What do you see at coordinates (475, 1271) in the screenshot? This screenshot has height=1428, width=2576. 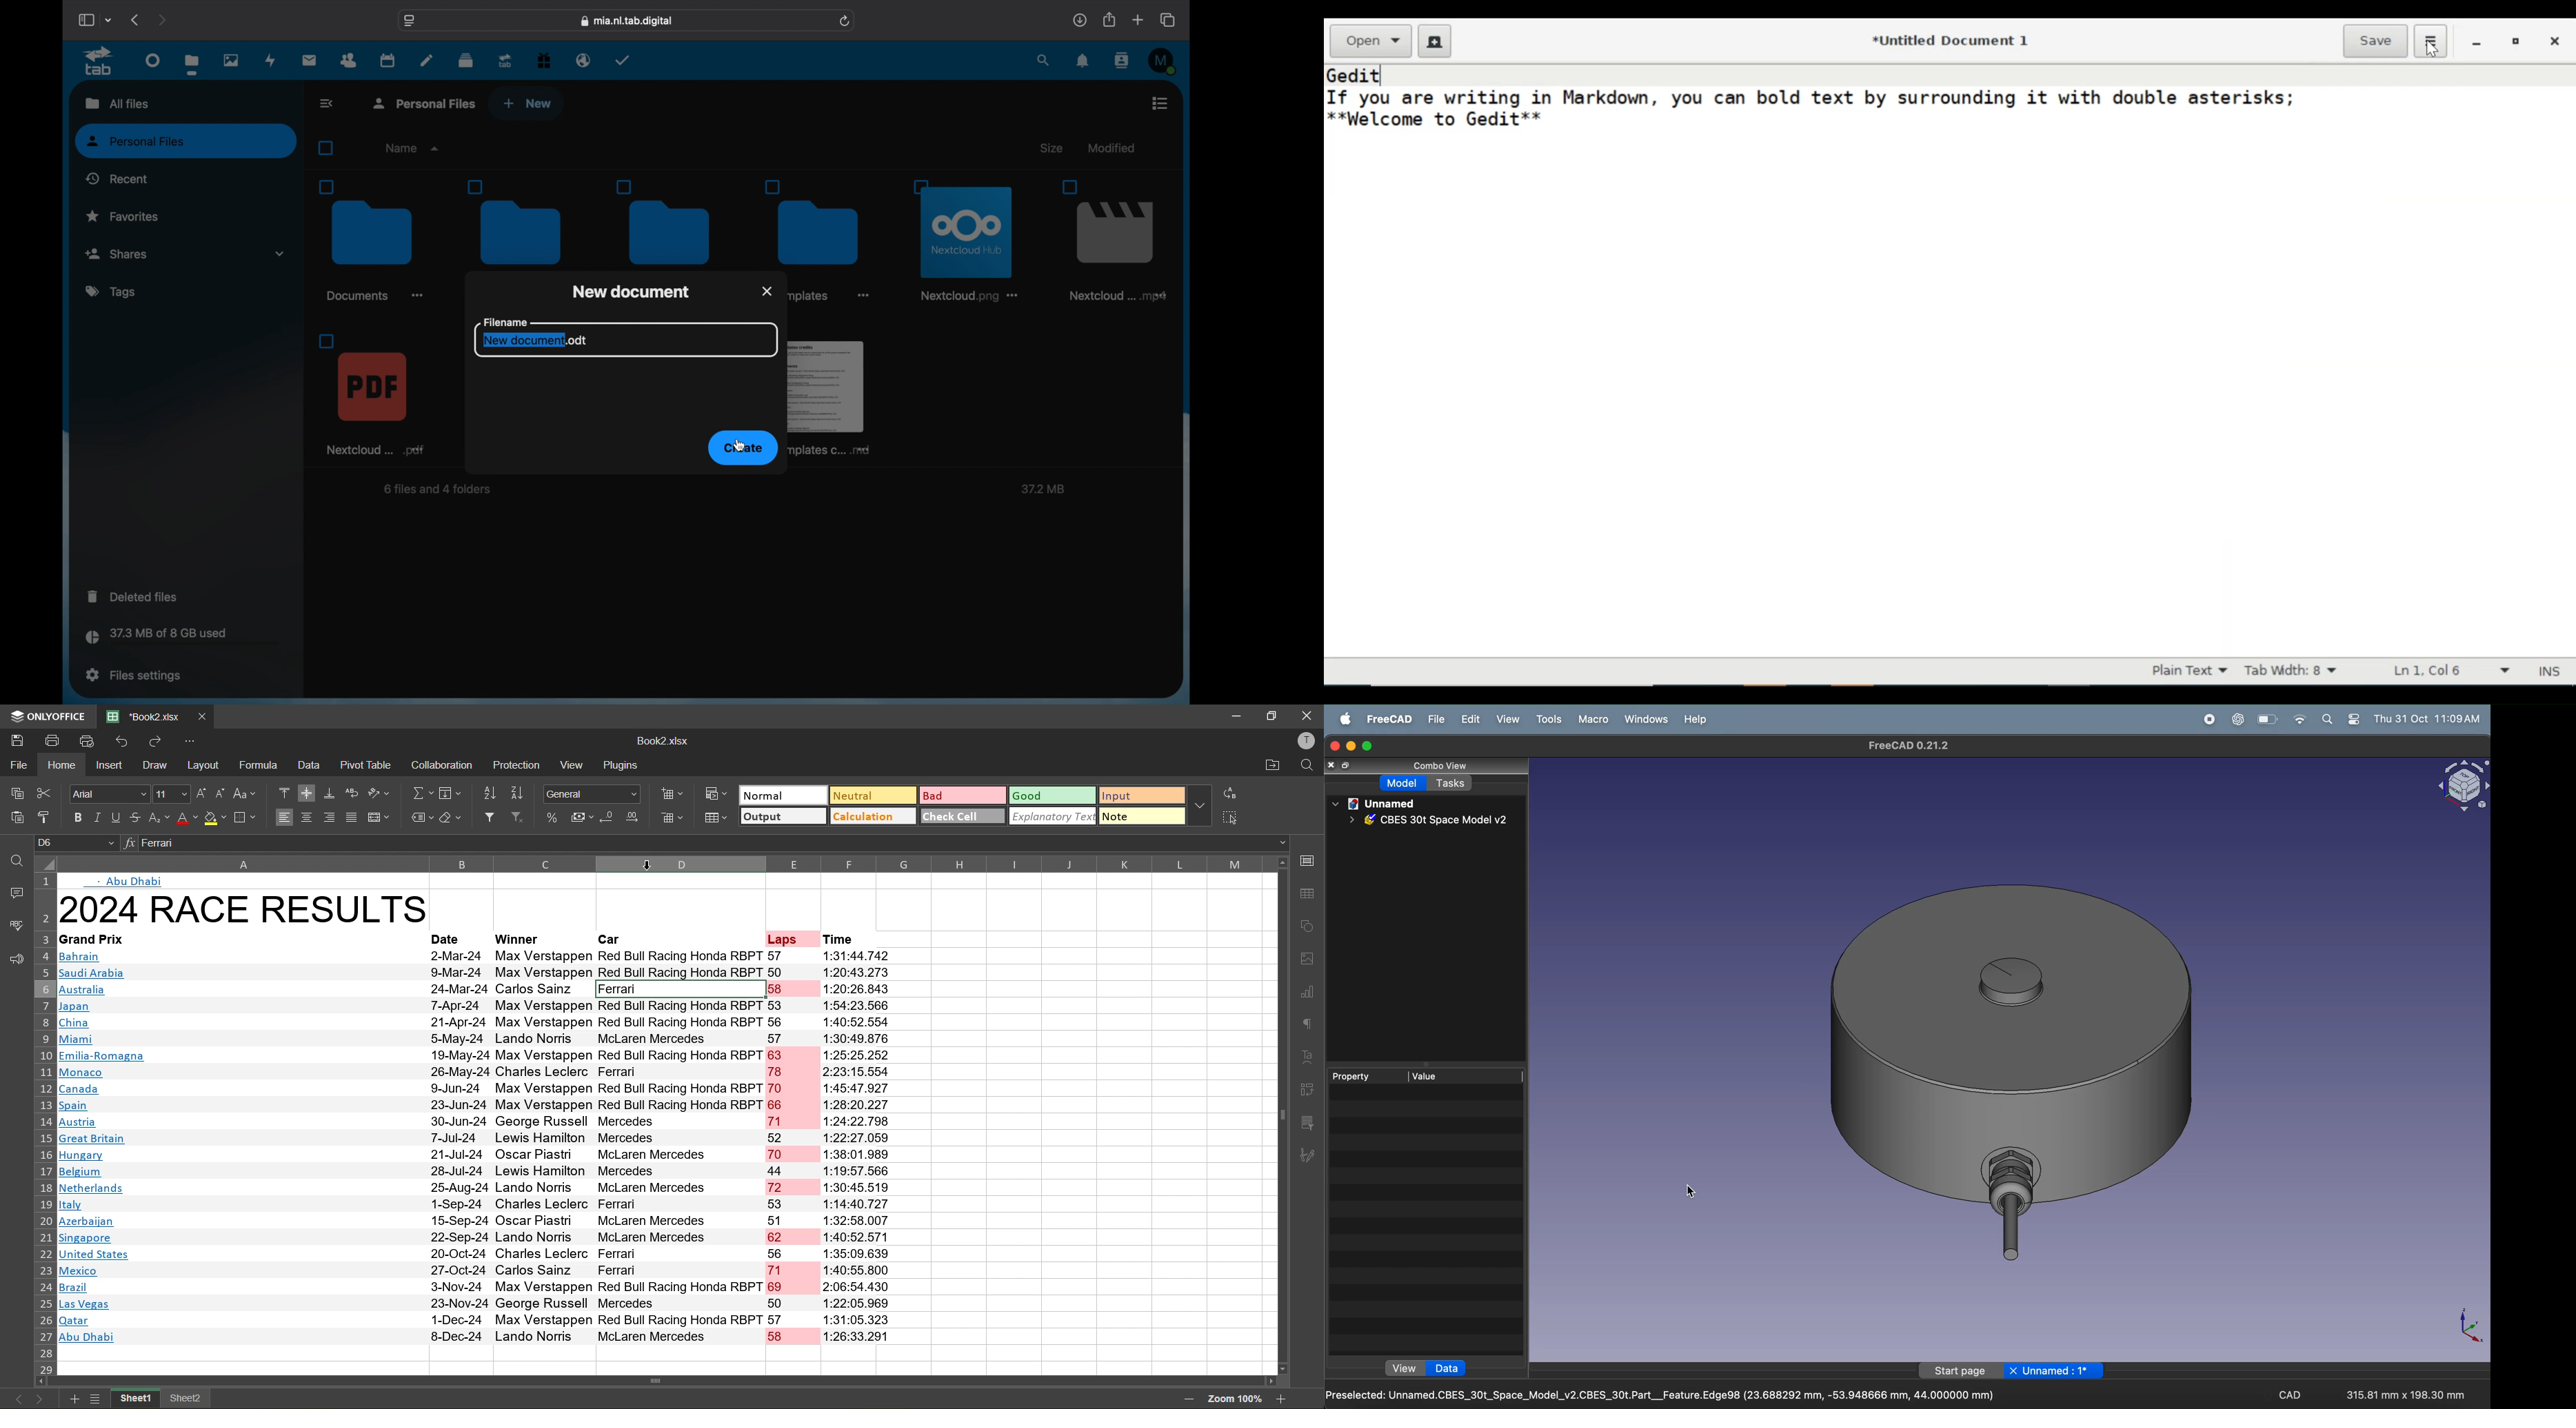 I see `A Mexico 27-Oct-24 Carlos Sainz Ferrari 71 1:40:55.800` at bounding box center [475, 1271].